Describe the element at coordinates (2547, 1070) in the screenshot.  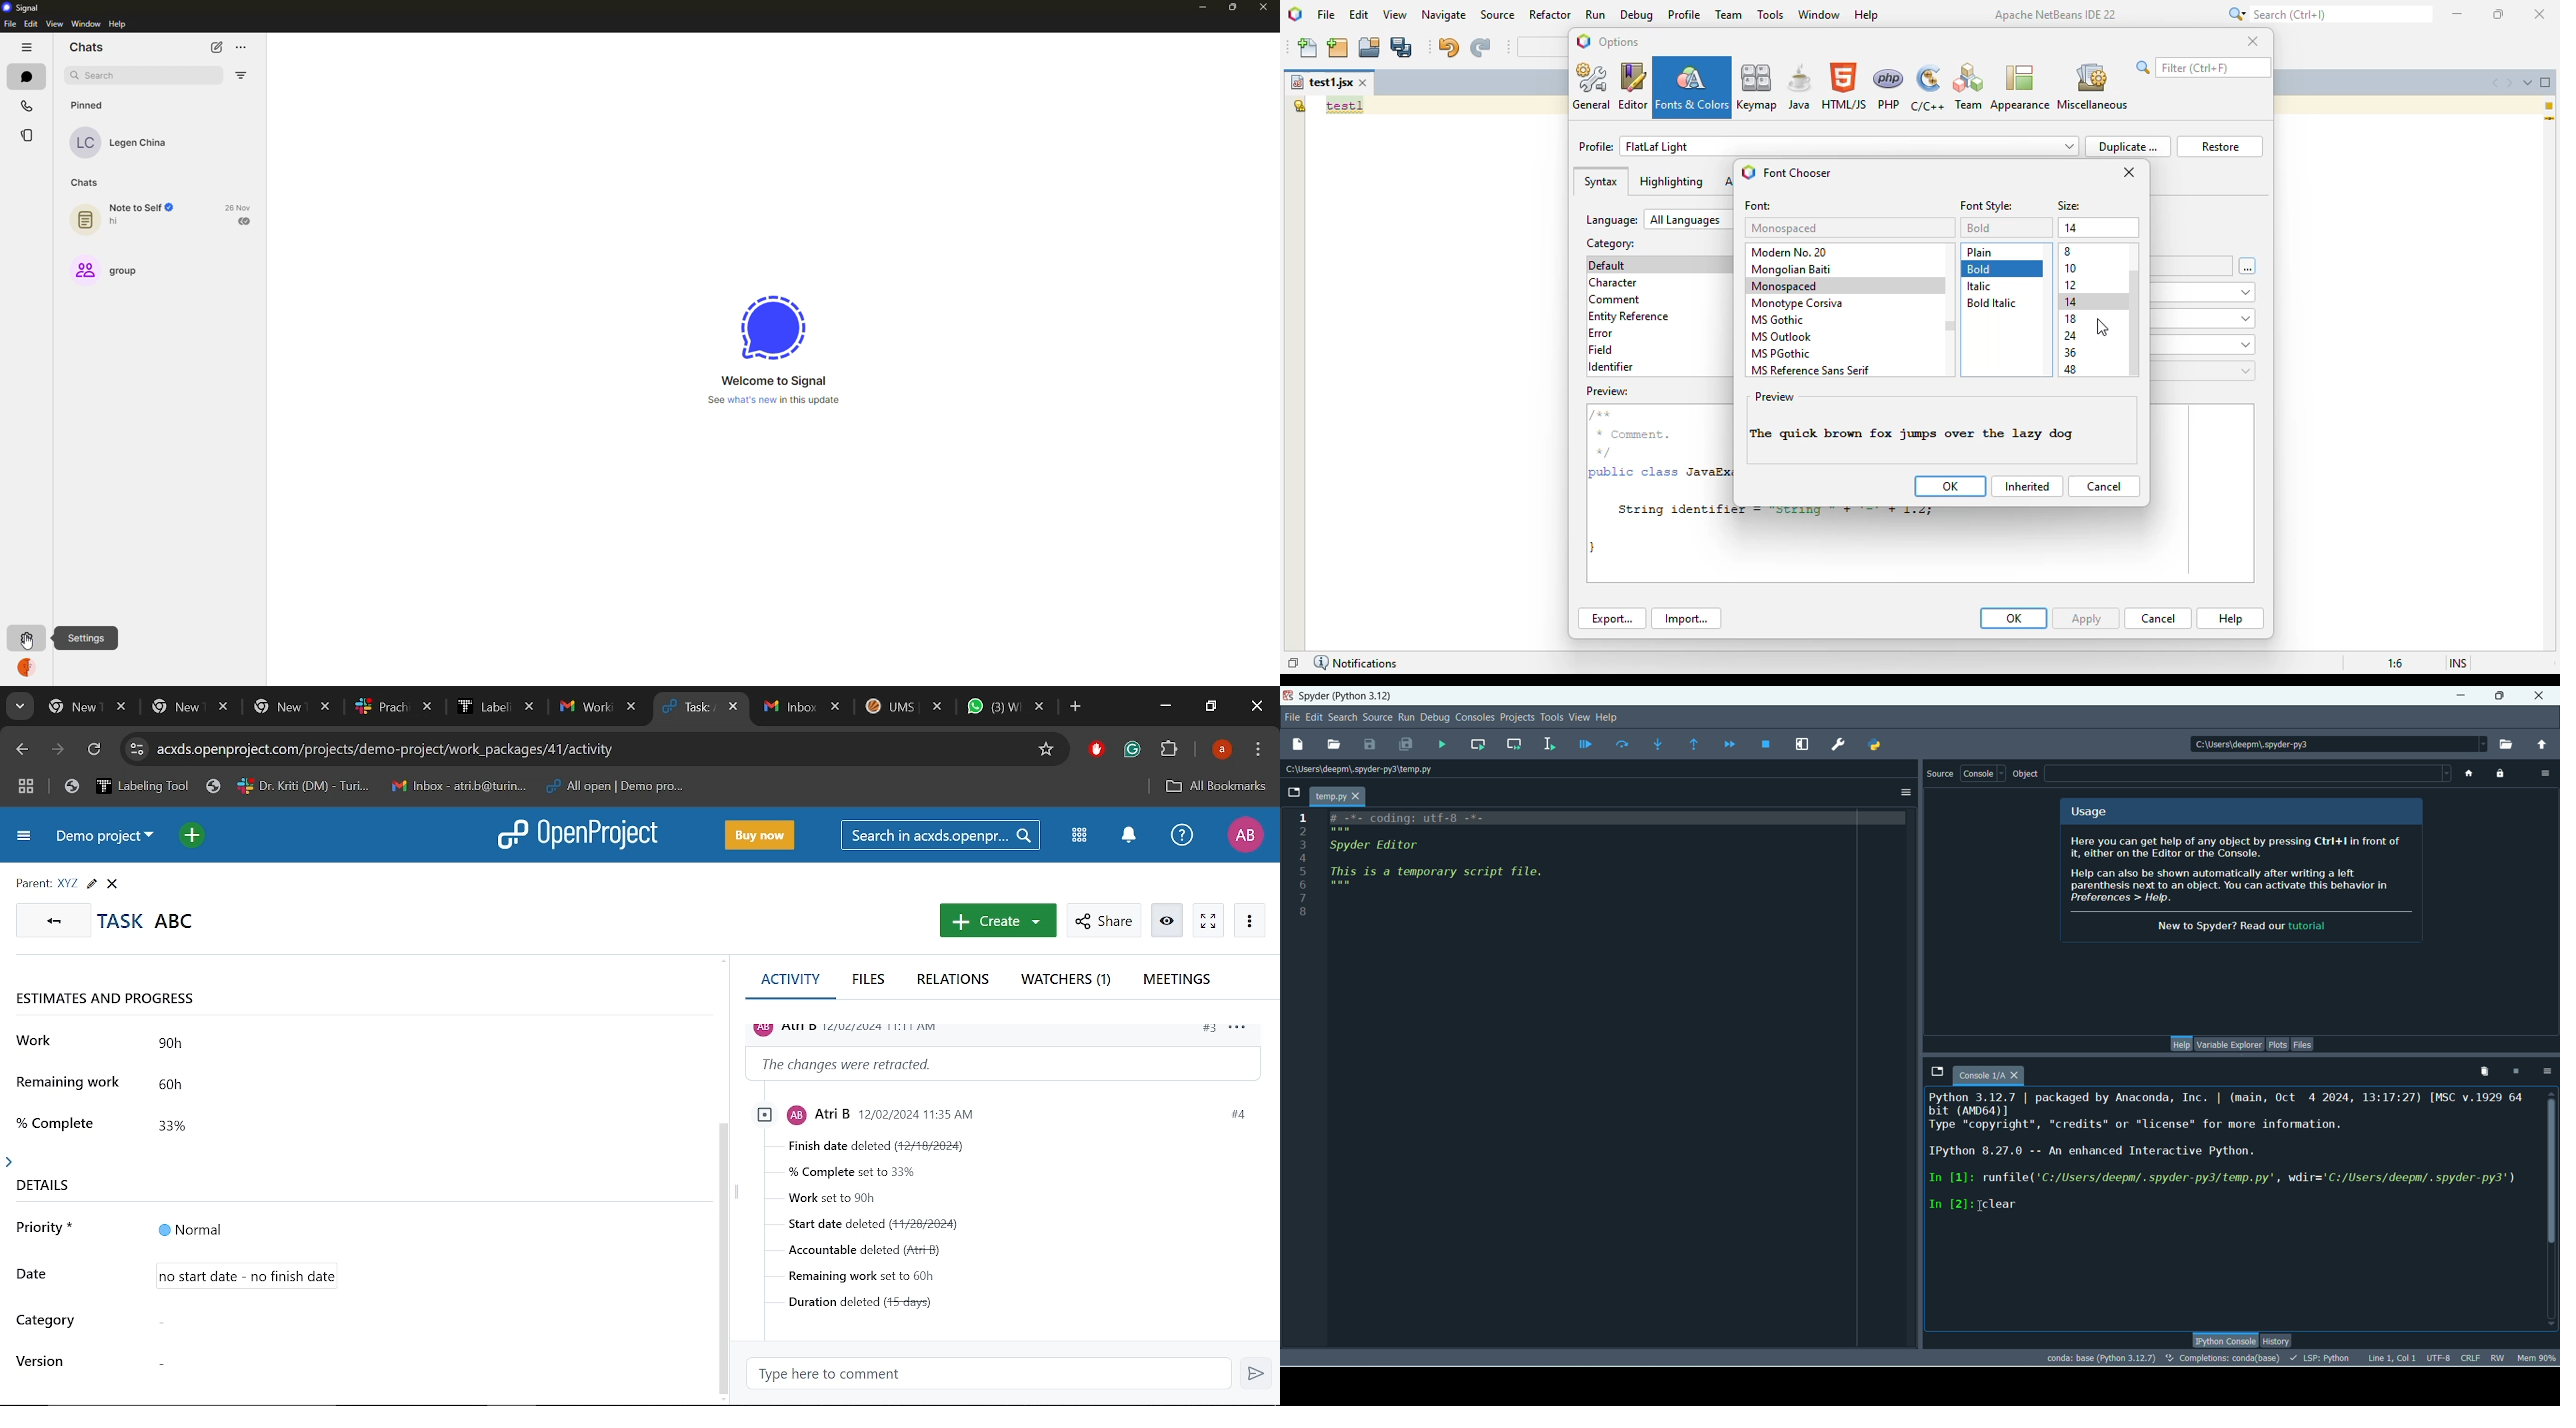
I see `options` at that location.